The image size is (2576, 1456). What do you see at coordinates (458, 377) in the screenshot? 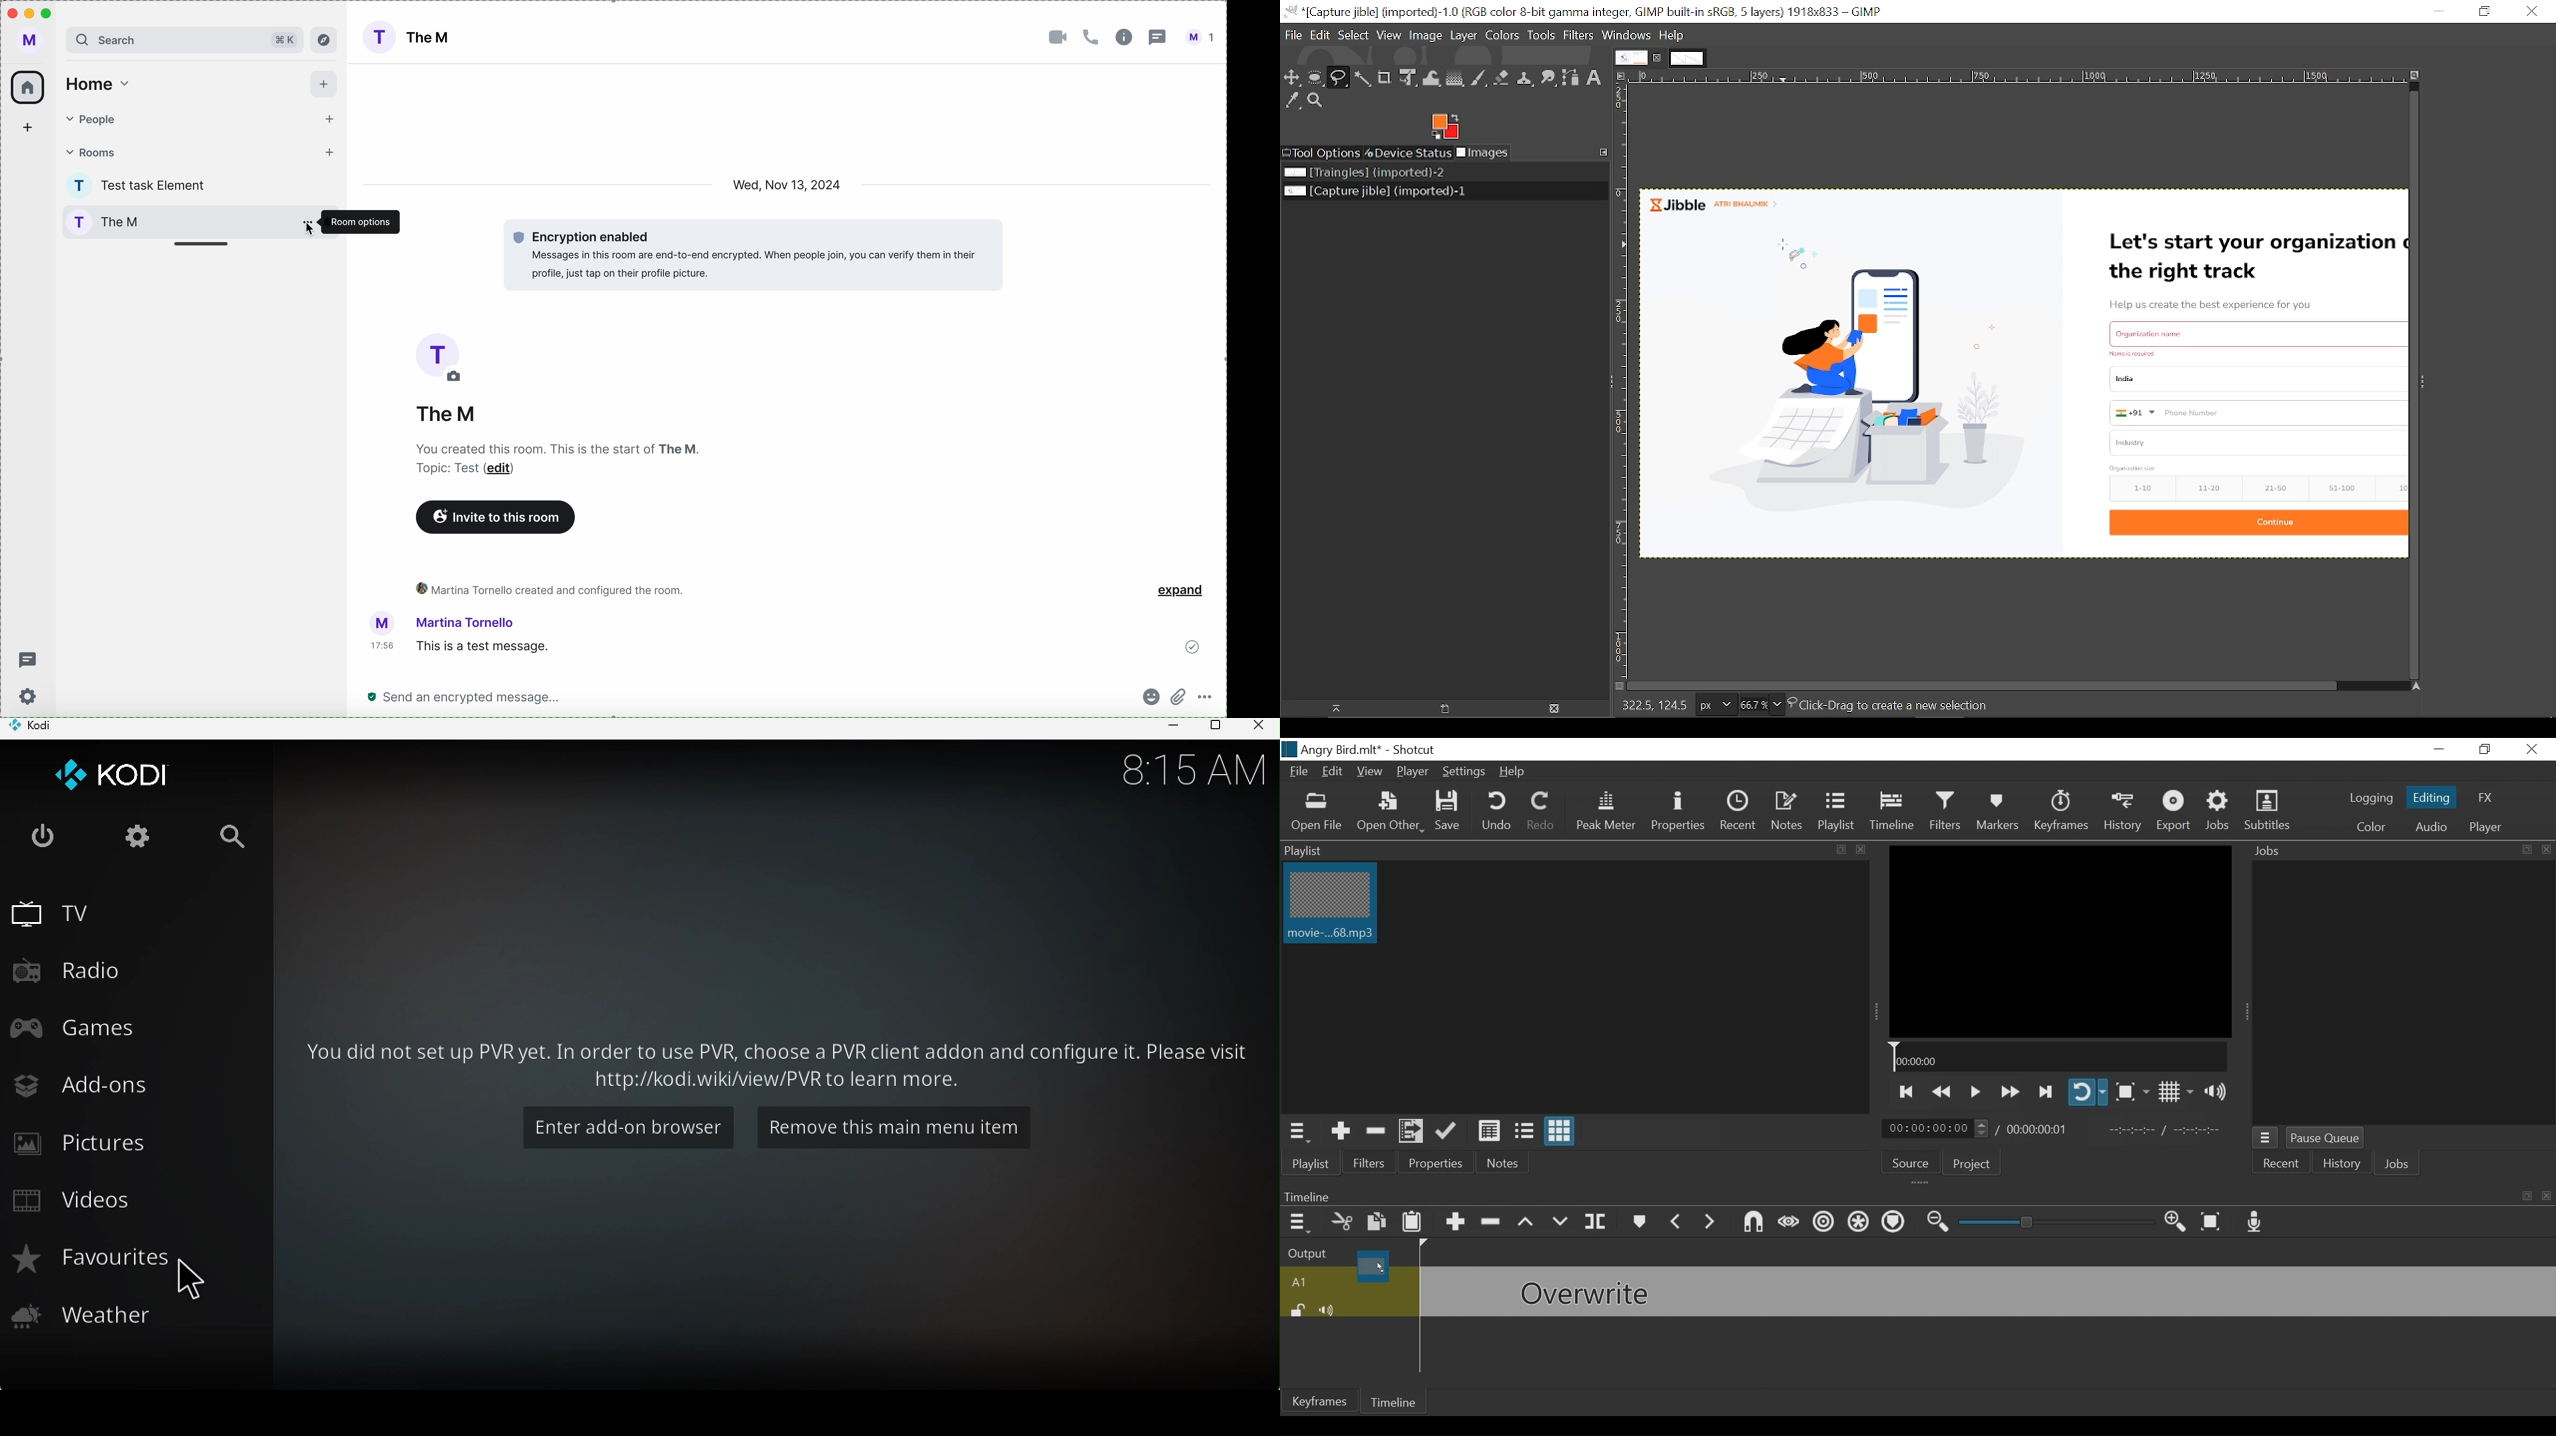
I see `edit` at bounding box center [458, 377].